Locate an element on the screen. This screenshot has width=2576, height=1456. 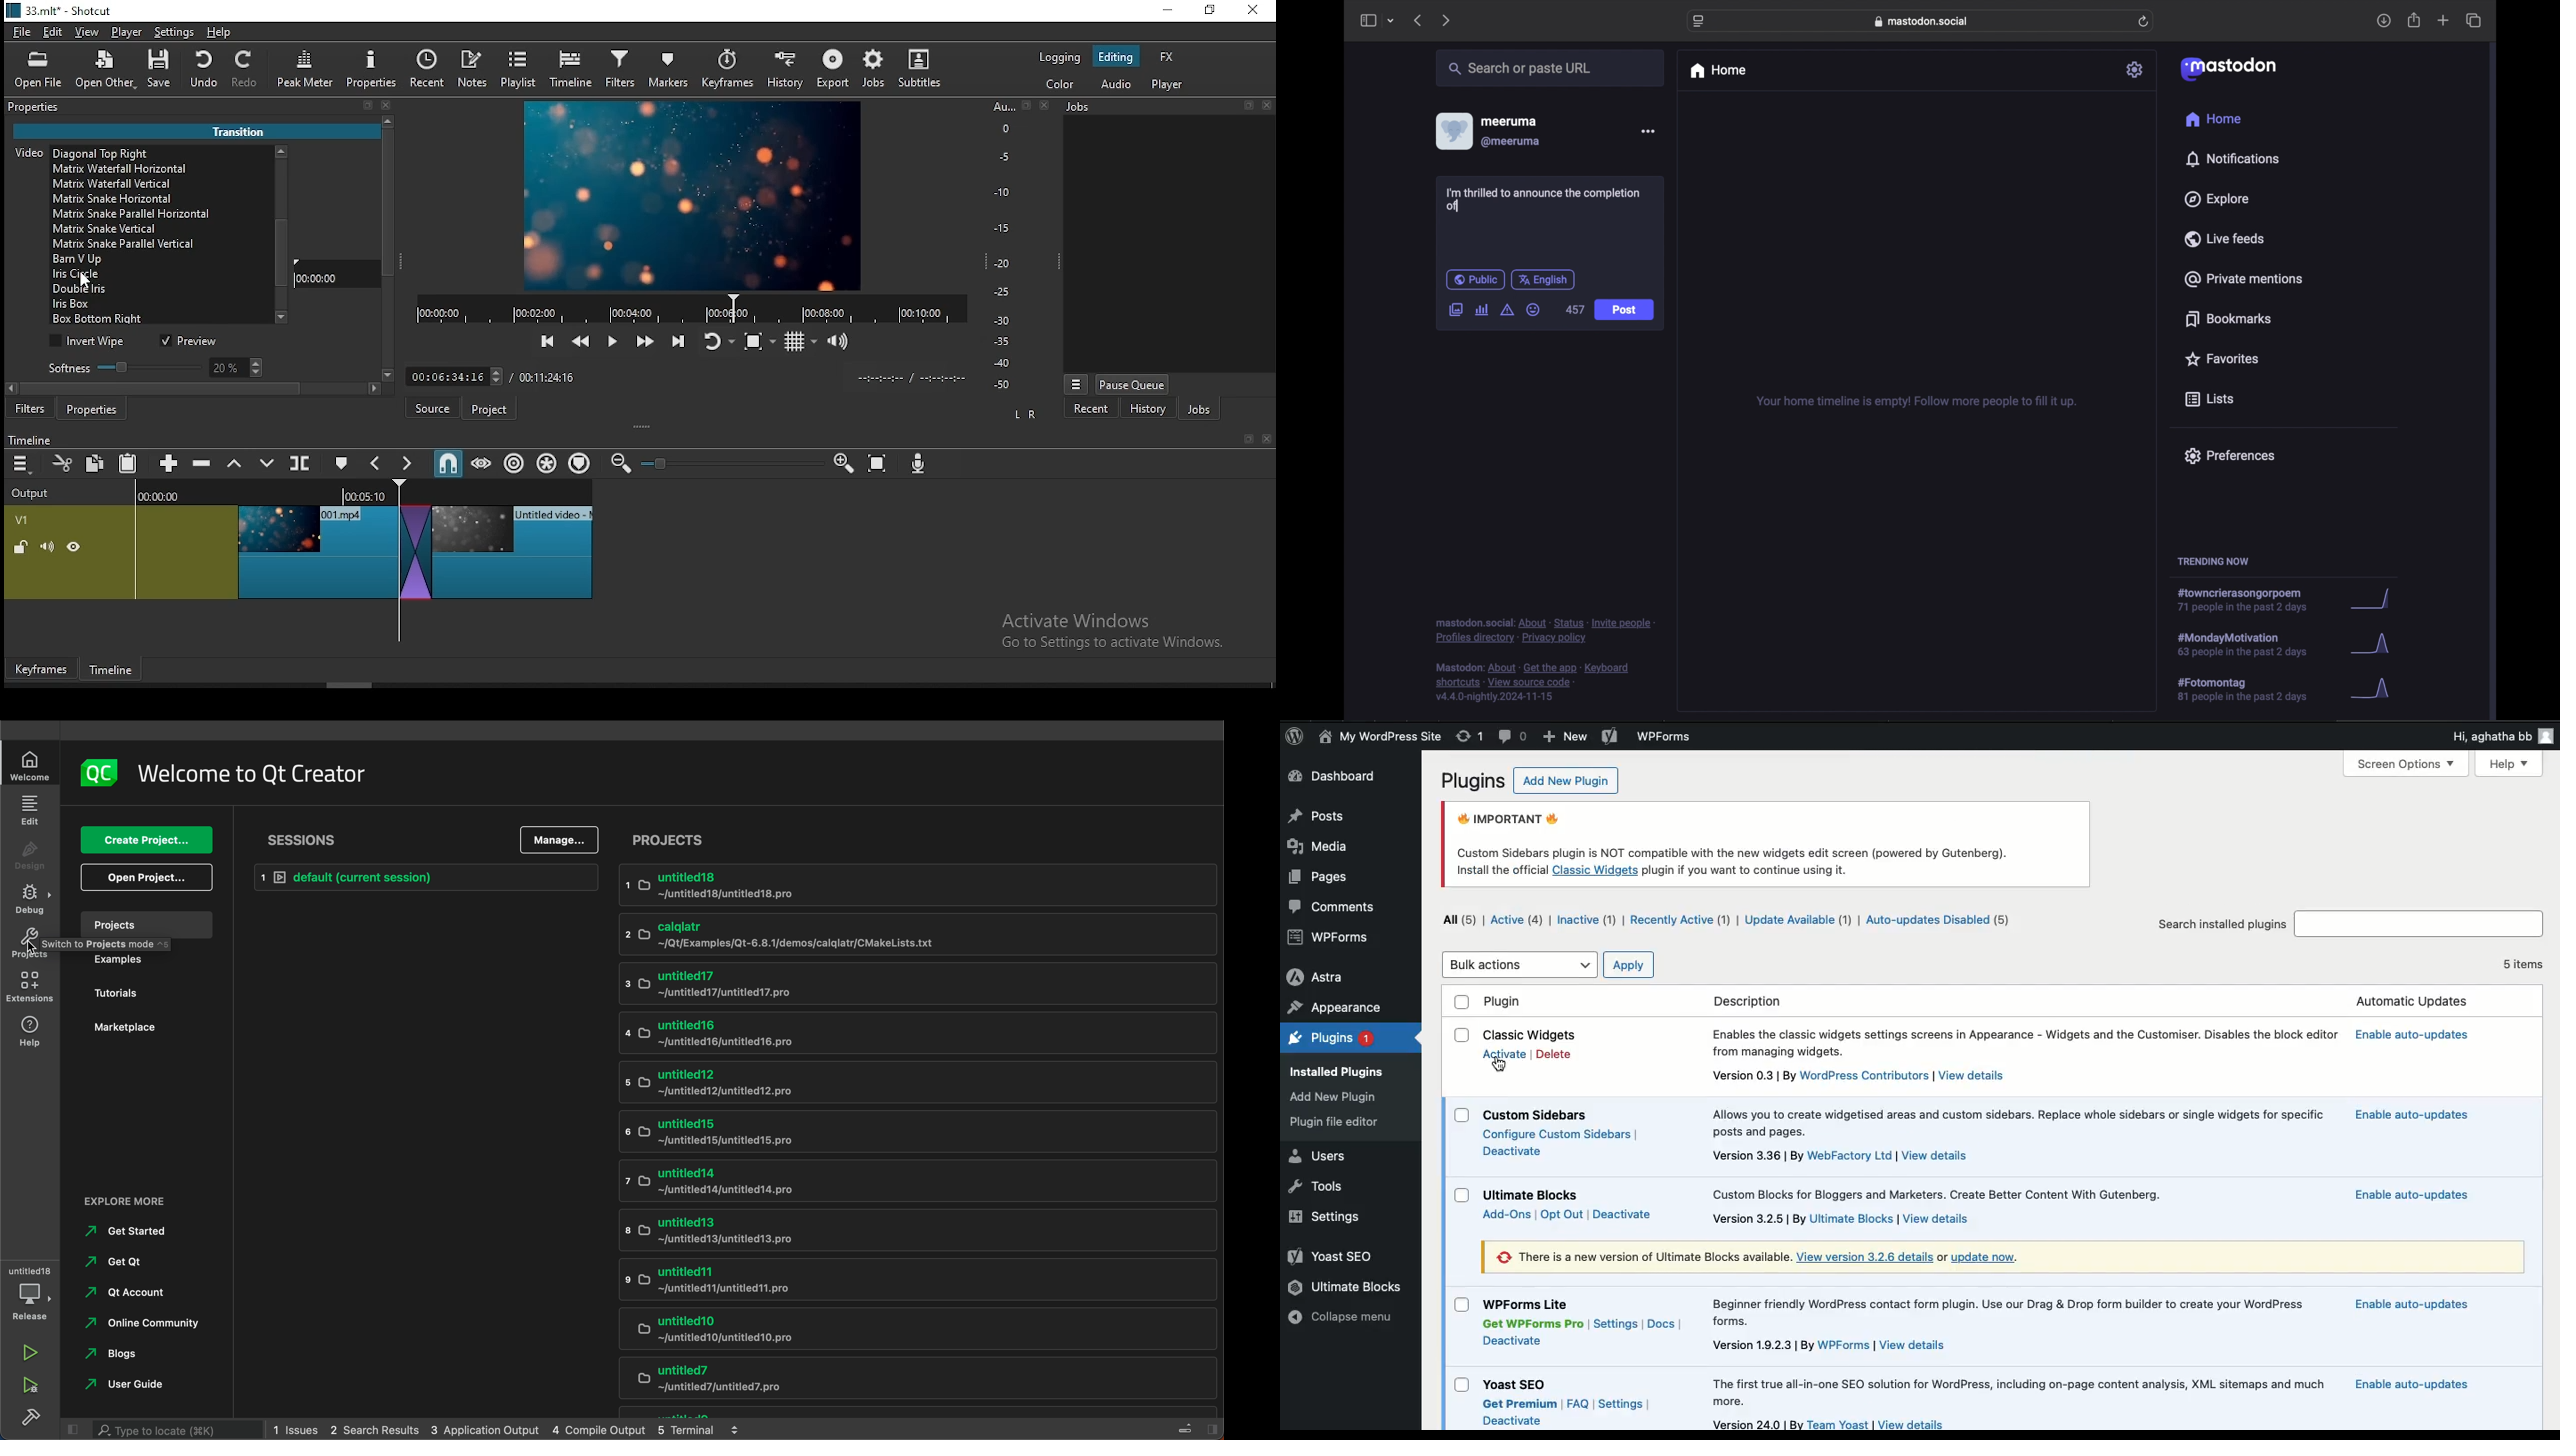
side bar is located at coordinates (1367, 20).